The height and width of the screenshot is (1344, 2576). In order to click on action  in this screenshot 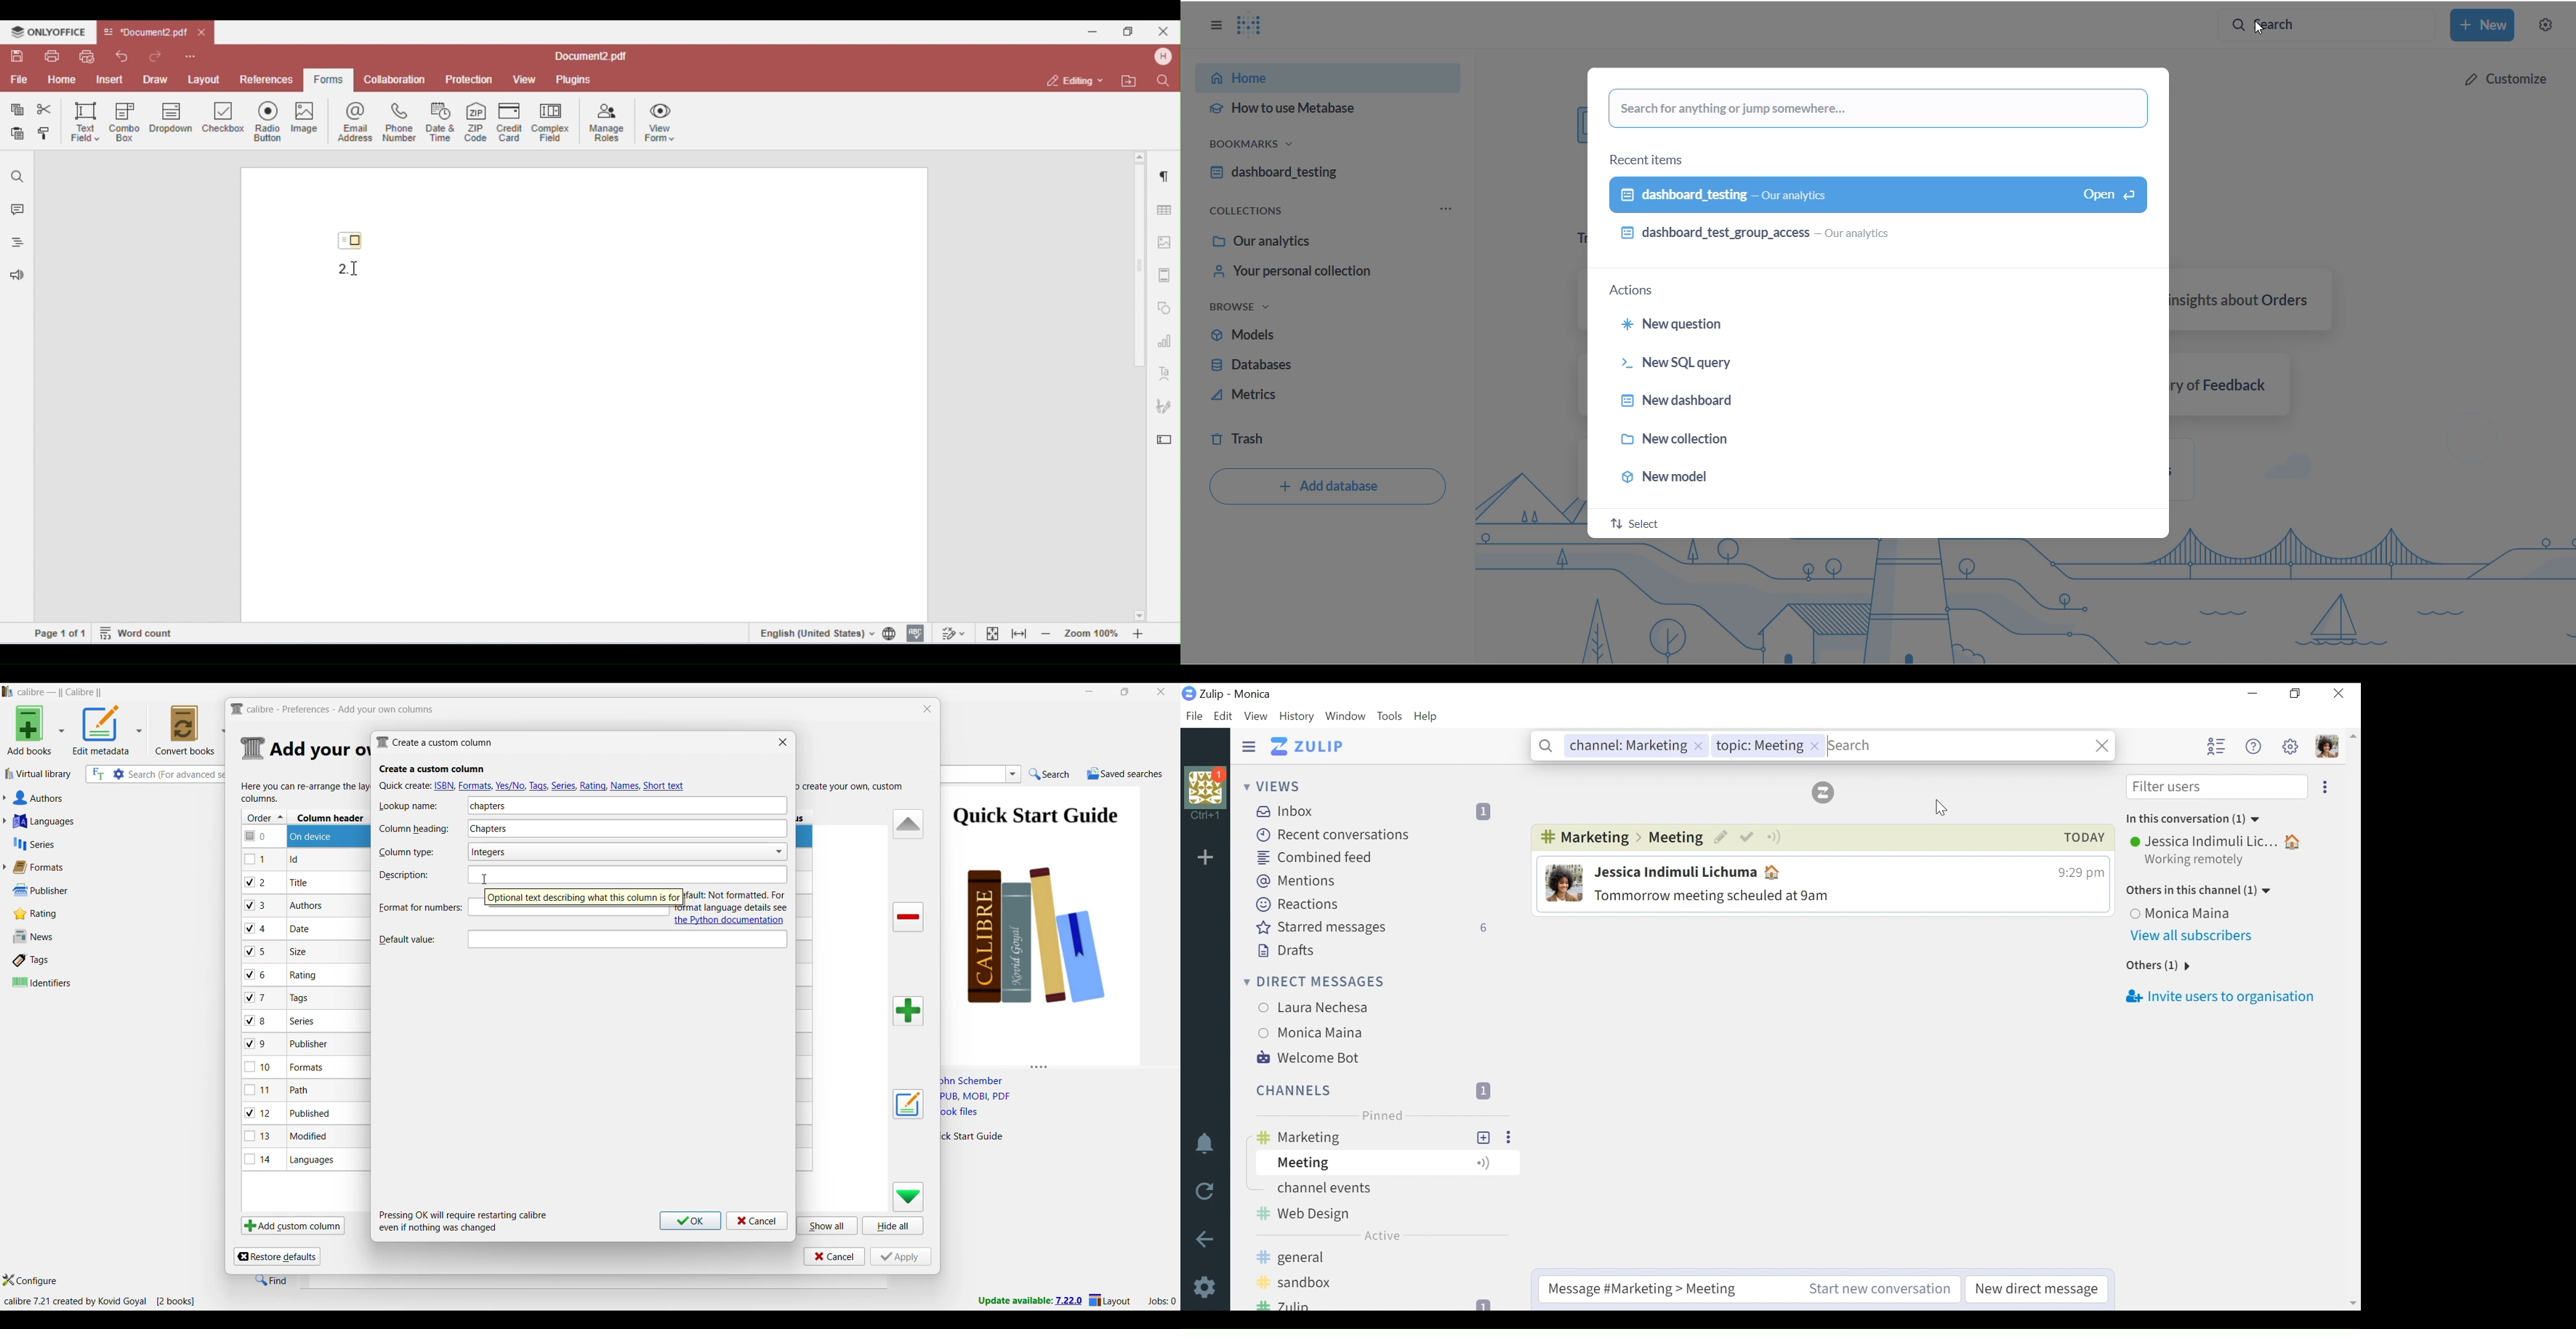, I will do `click(1639, 292)`.